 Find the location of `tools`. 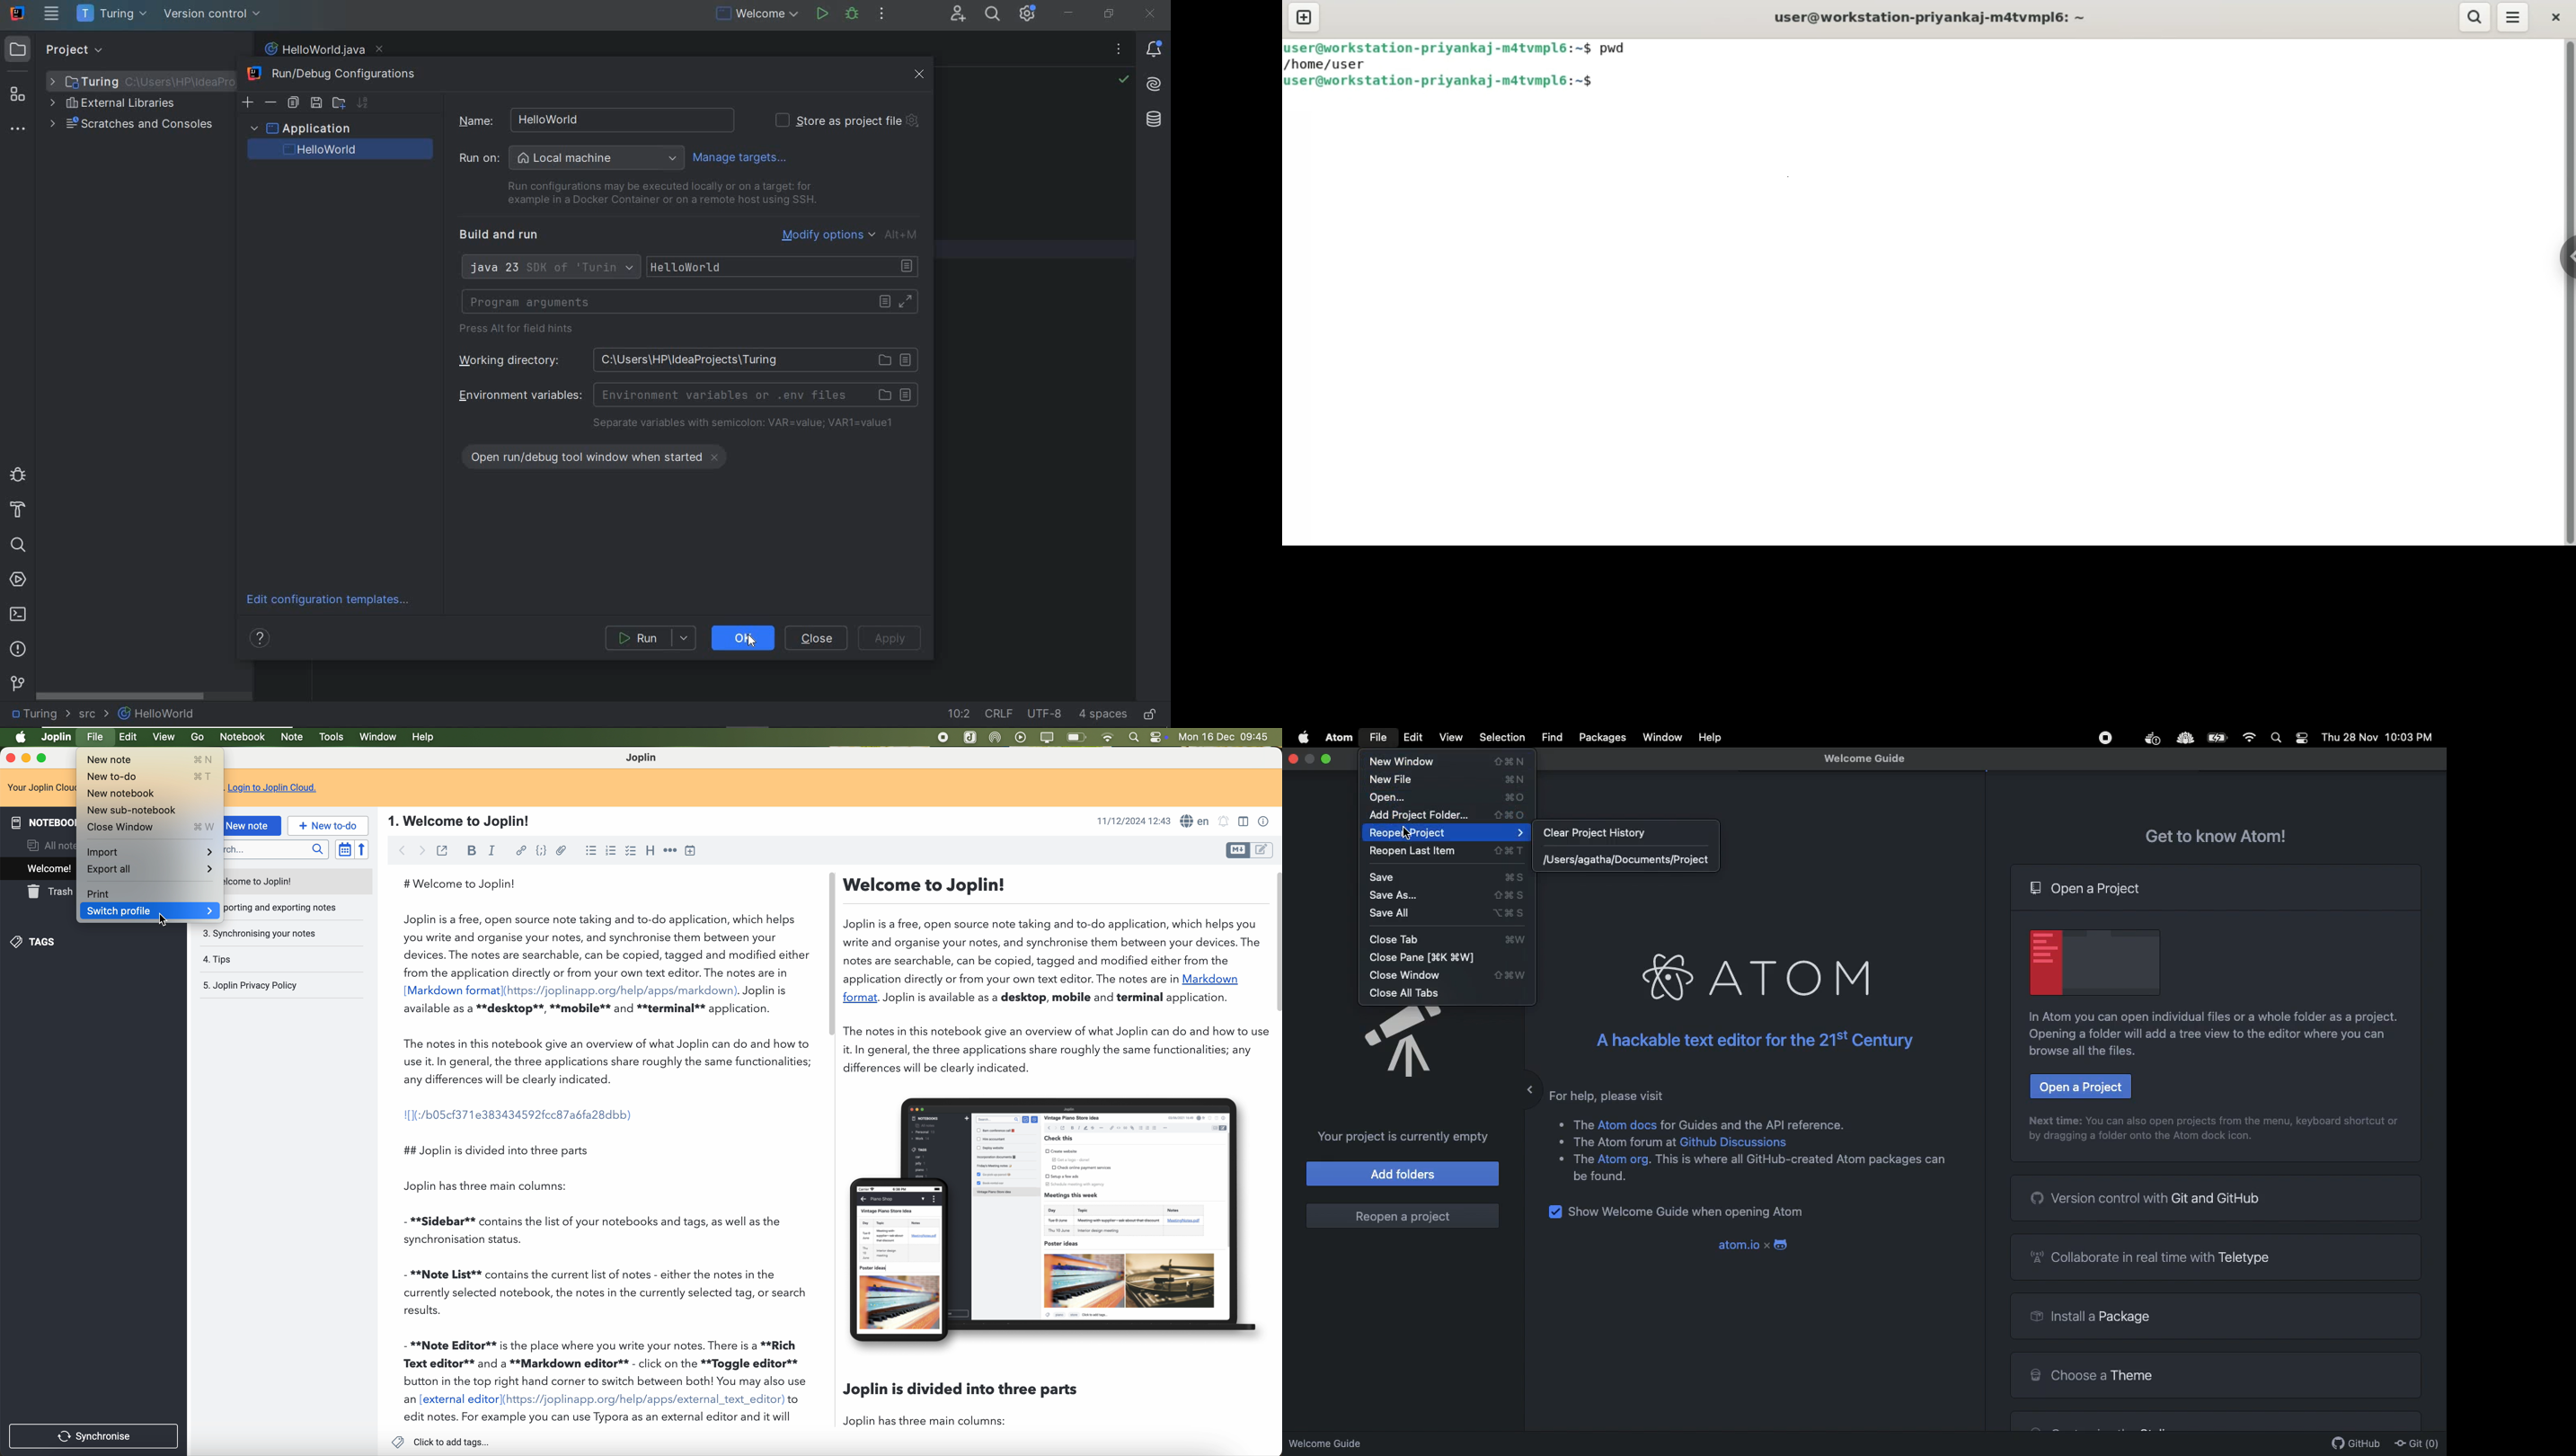

tools is located at coordinates (331, 738).